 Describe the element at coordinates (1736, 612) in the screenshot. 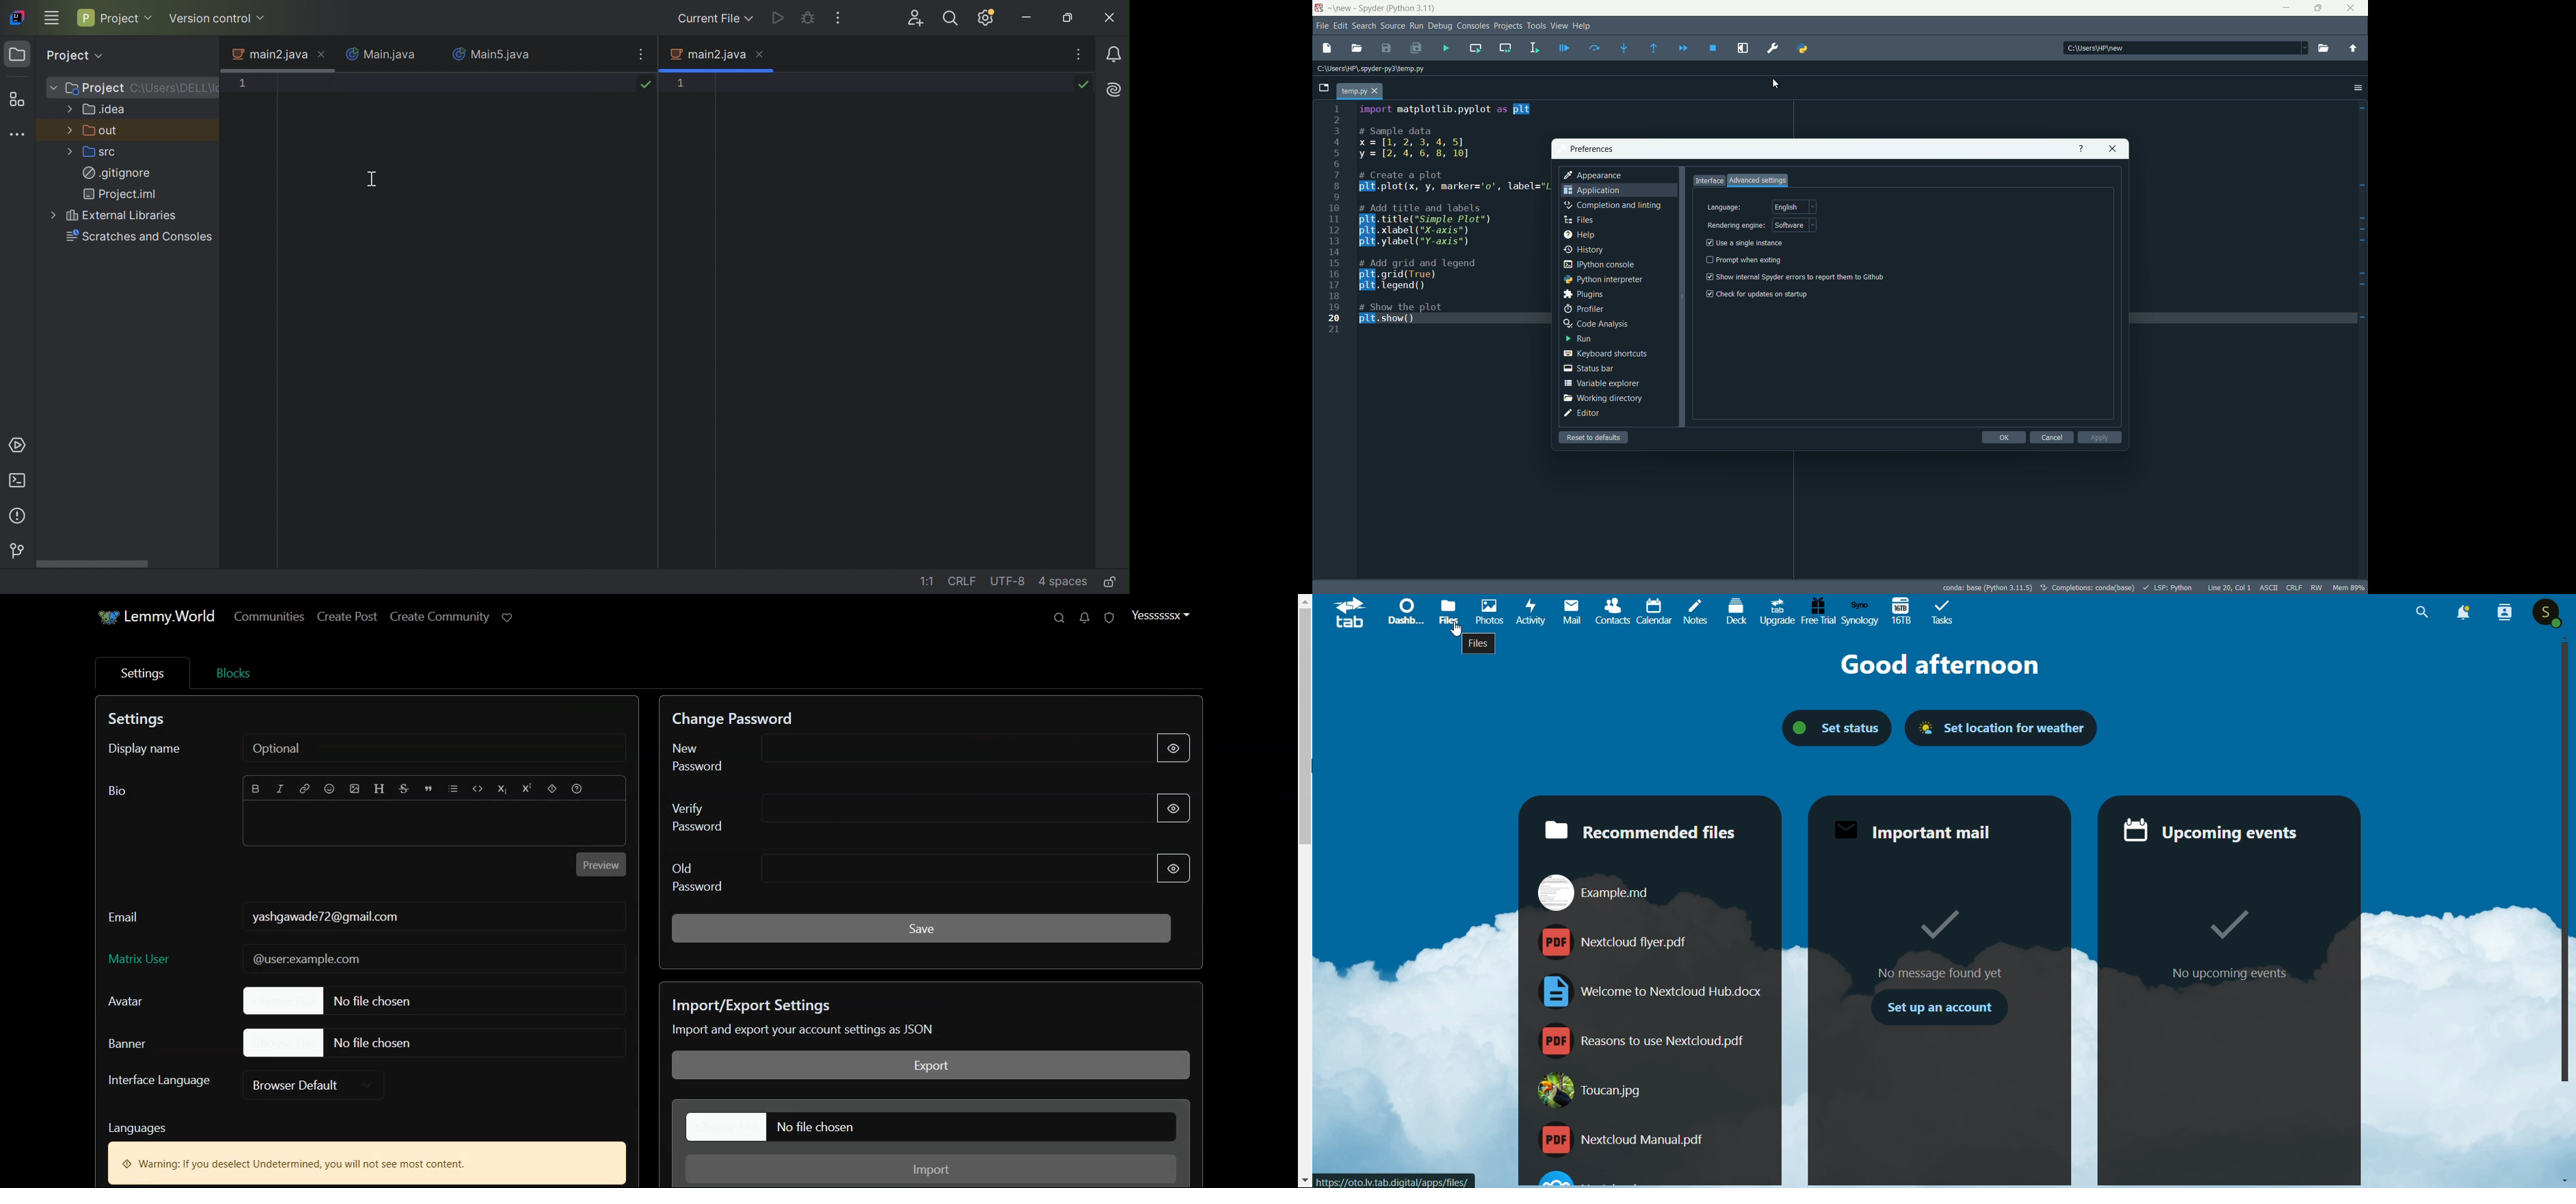

I see `dock` at that location.